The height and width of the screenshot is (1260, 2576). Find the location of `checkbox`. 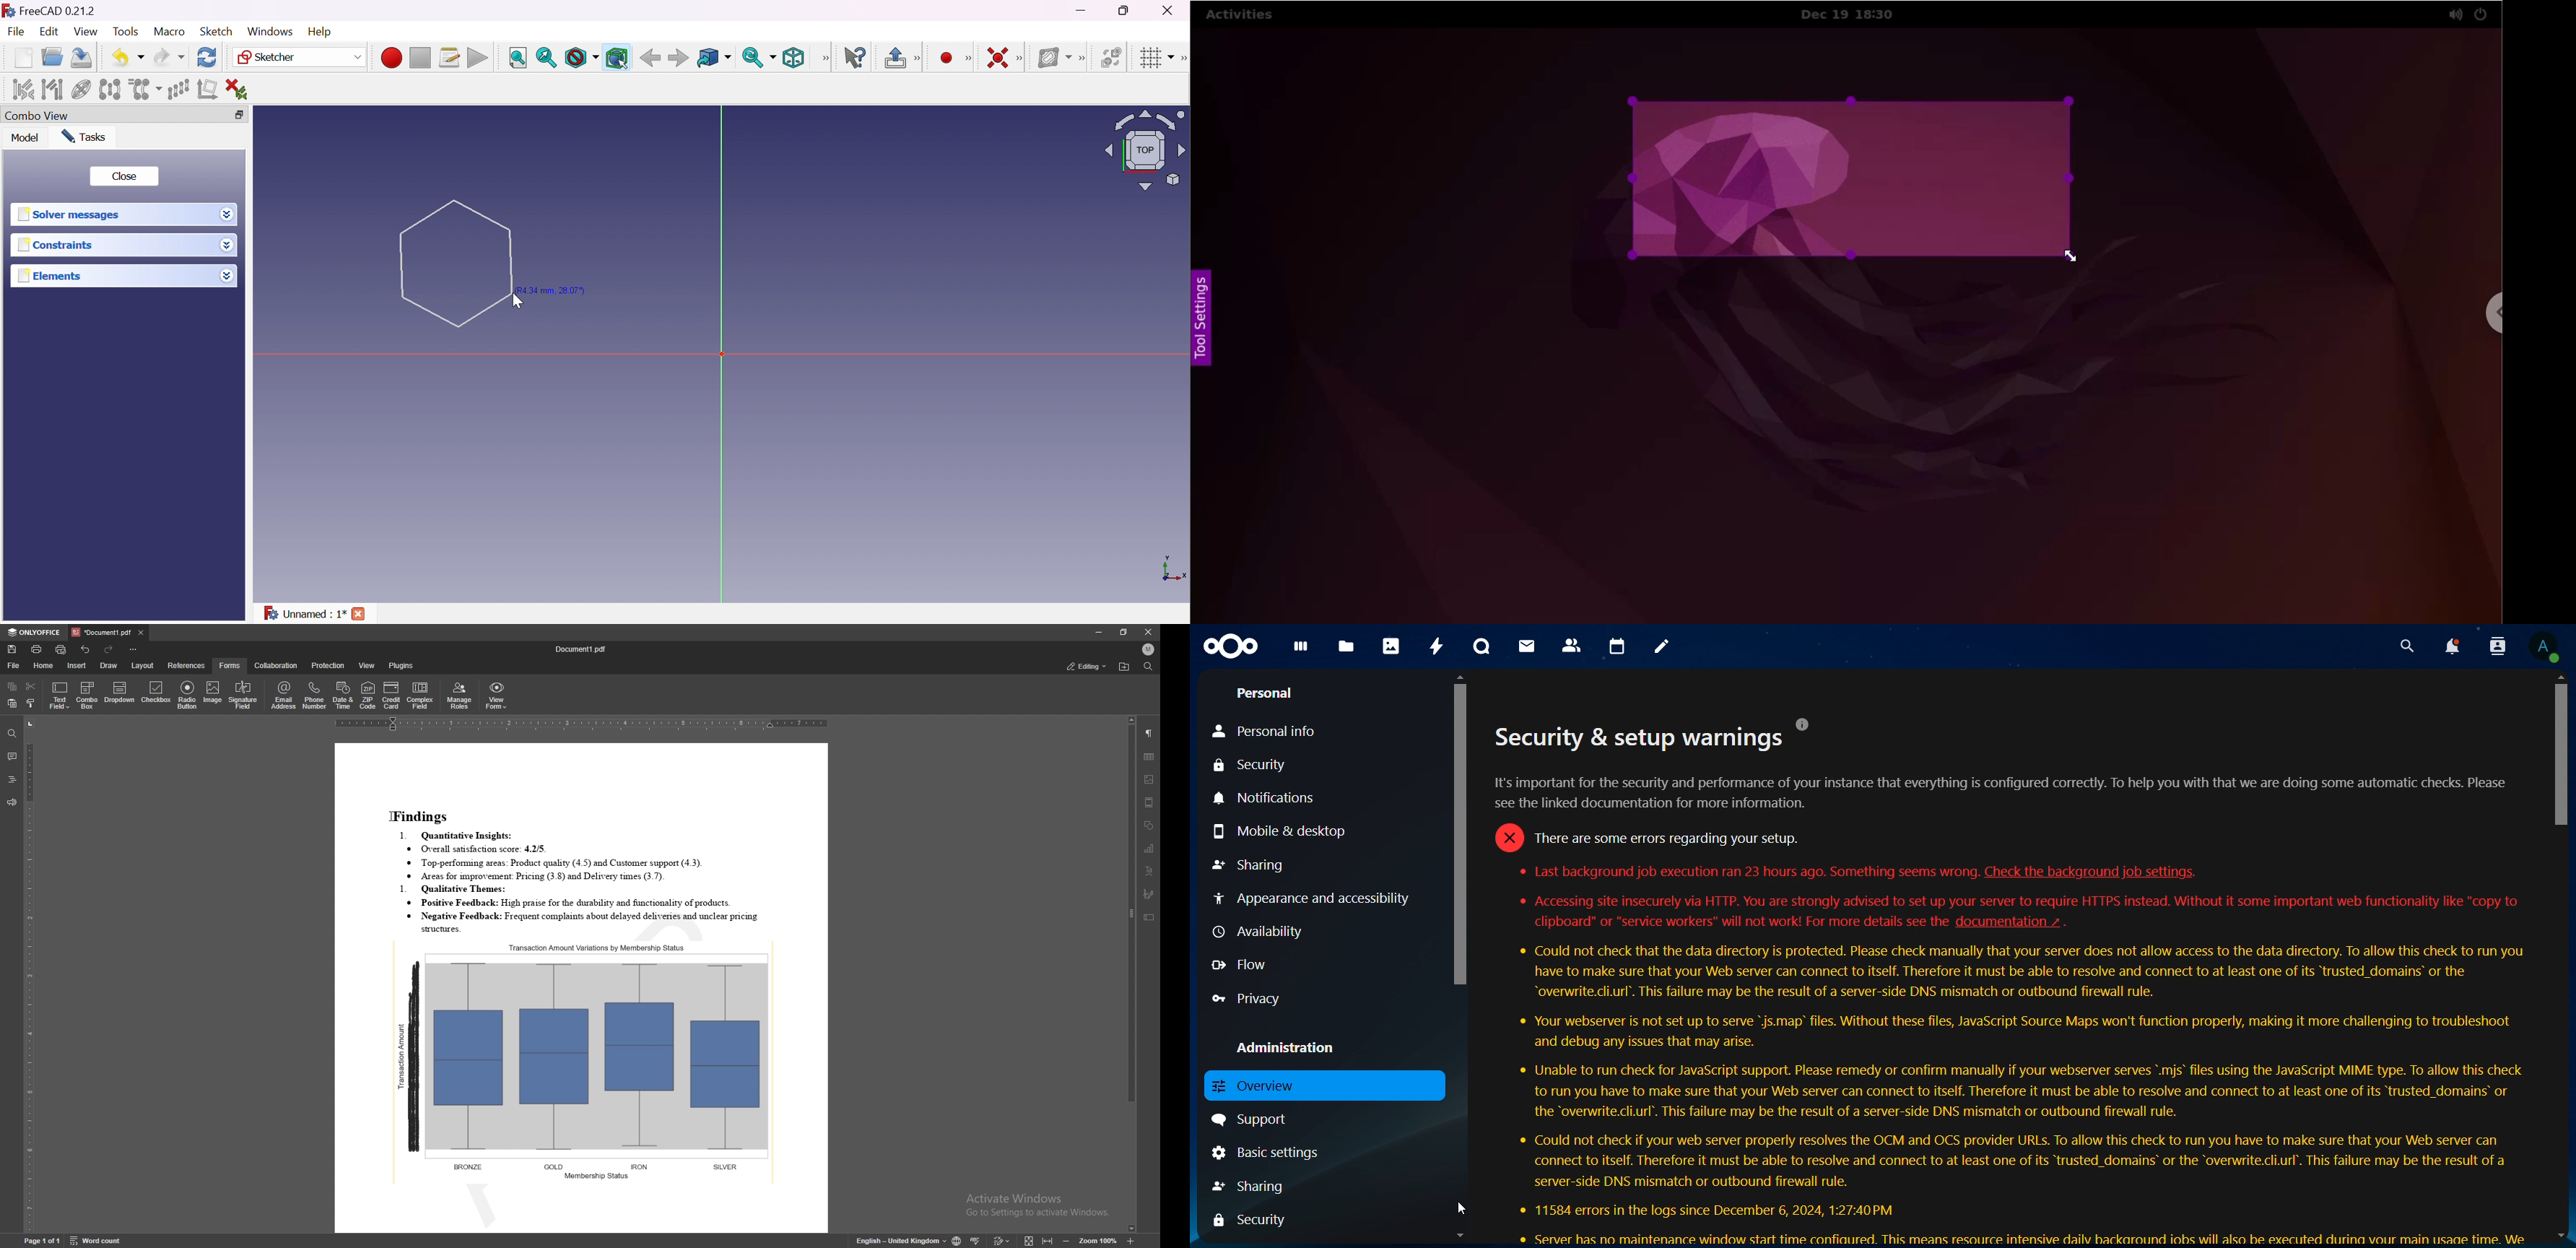

checkbox is located at coordinates (155, 694).